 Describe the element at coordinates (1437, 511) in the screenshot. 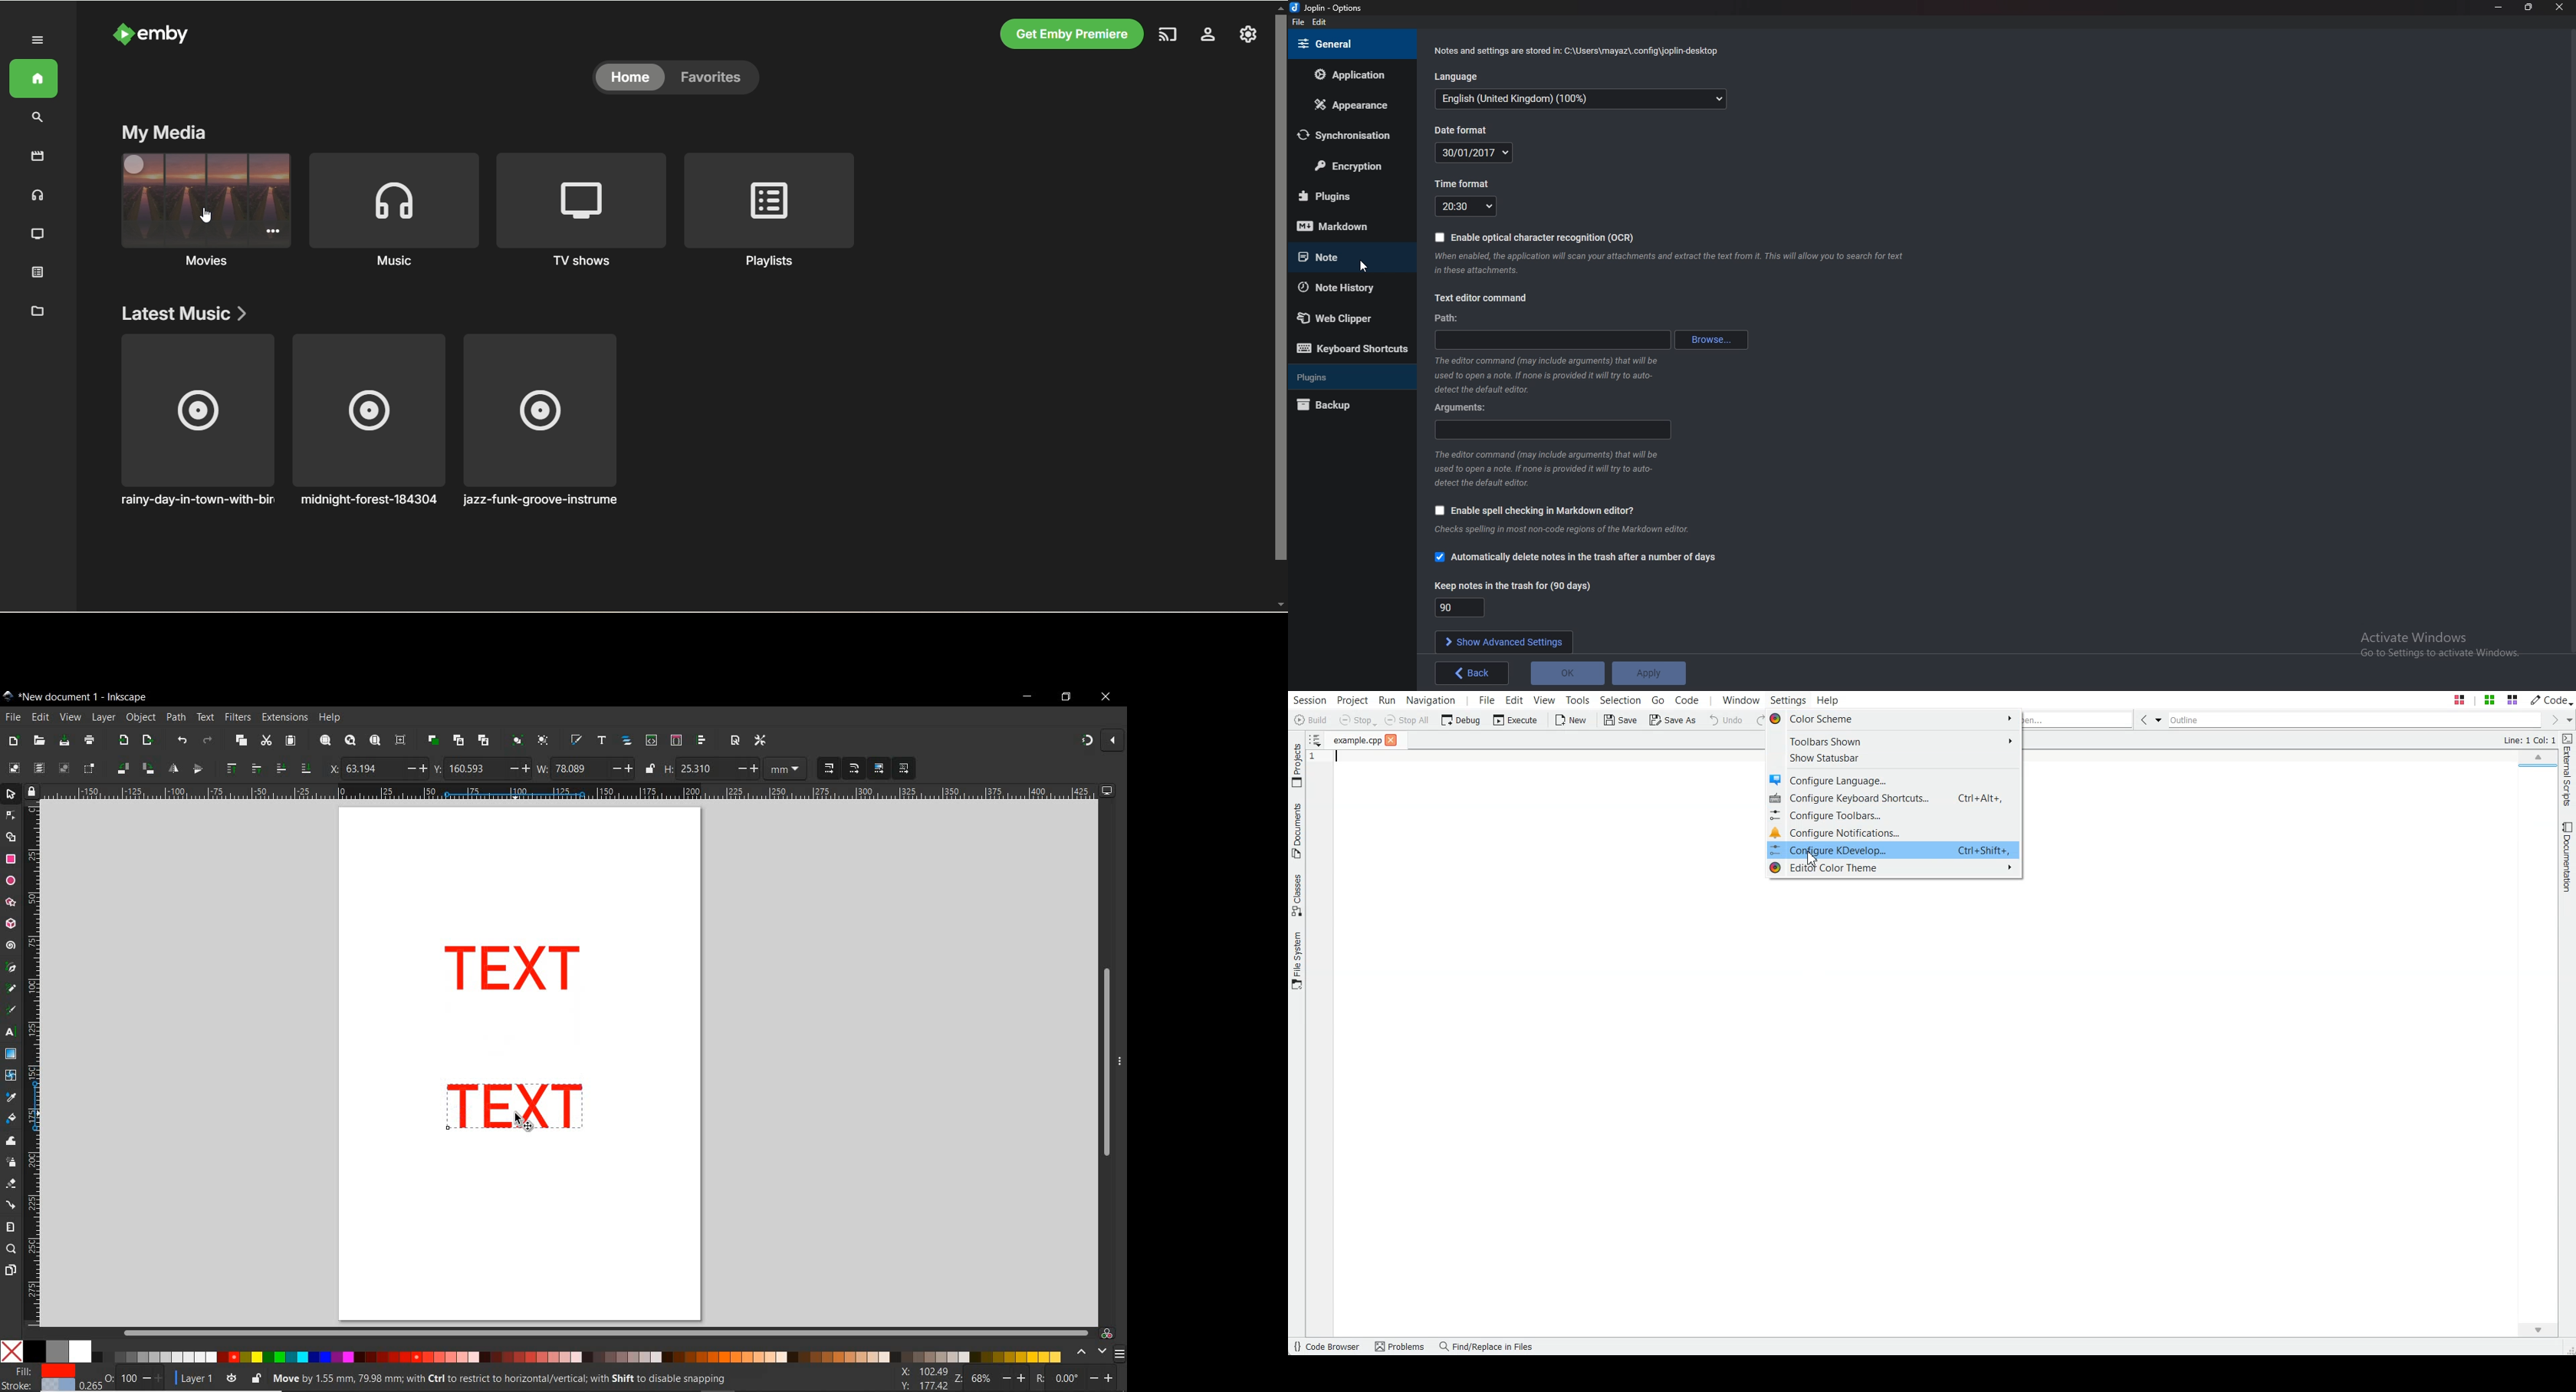

I see `checkbox` at that location.